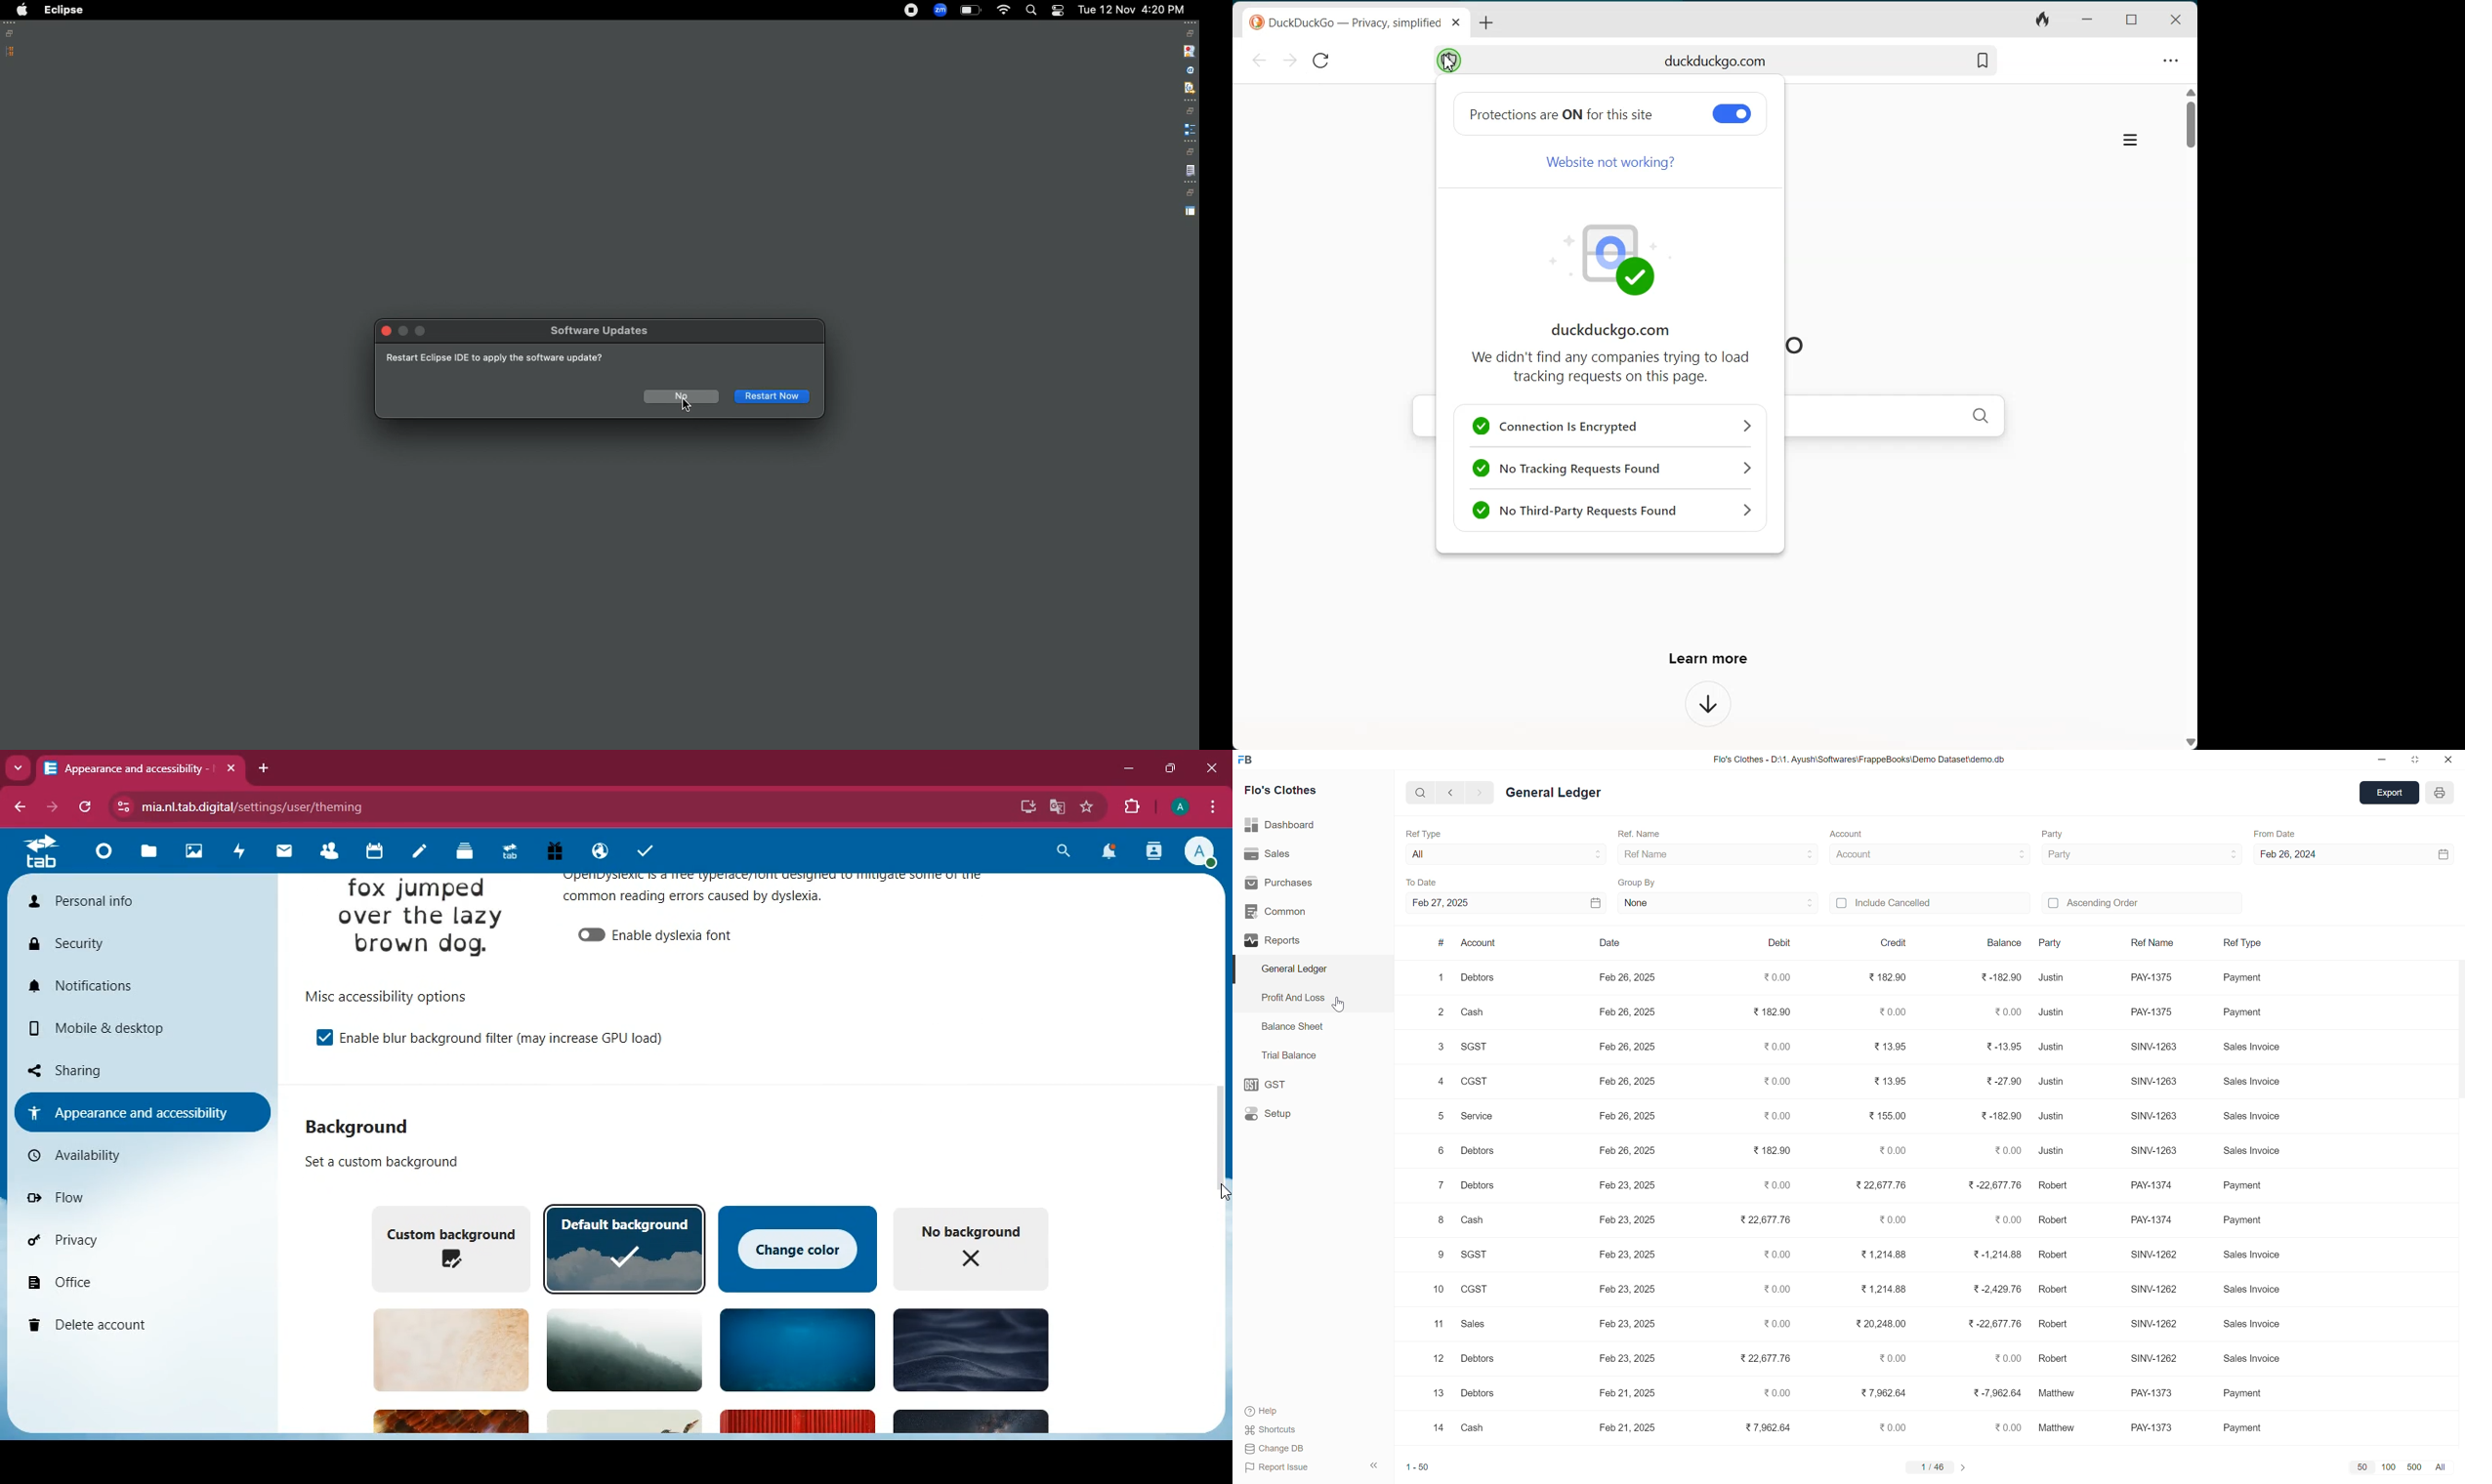 The image size is (2492, 1484). I want to click on Group By, so click(1641, 885).